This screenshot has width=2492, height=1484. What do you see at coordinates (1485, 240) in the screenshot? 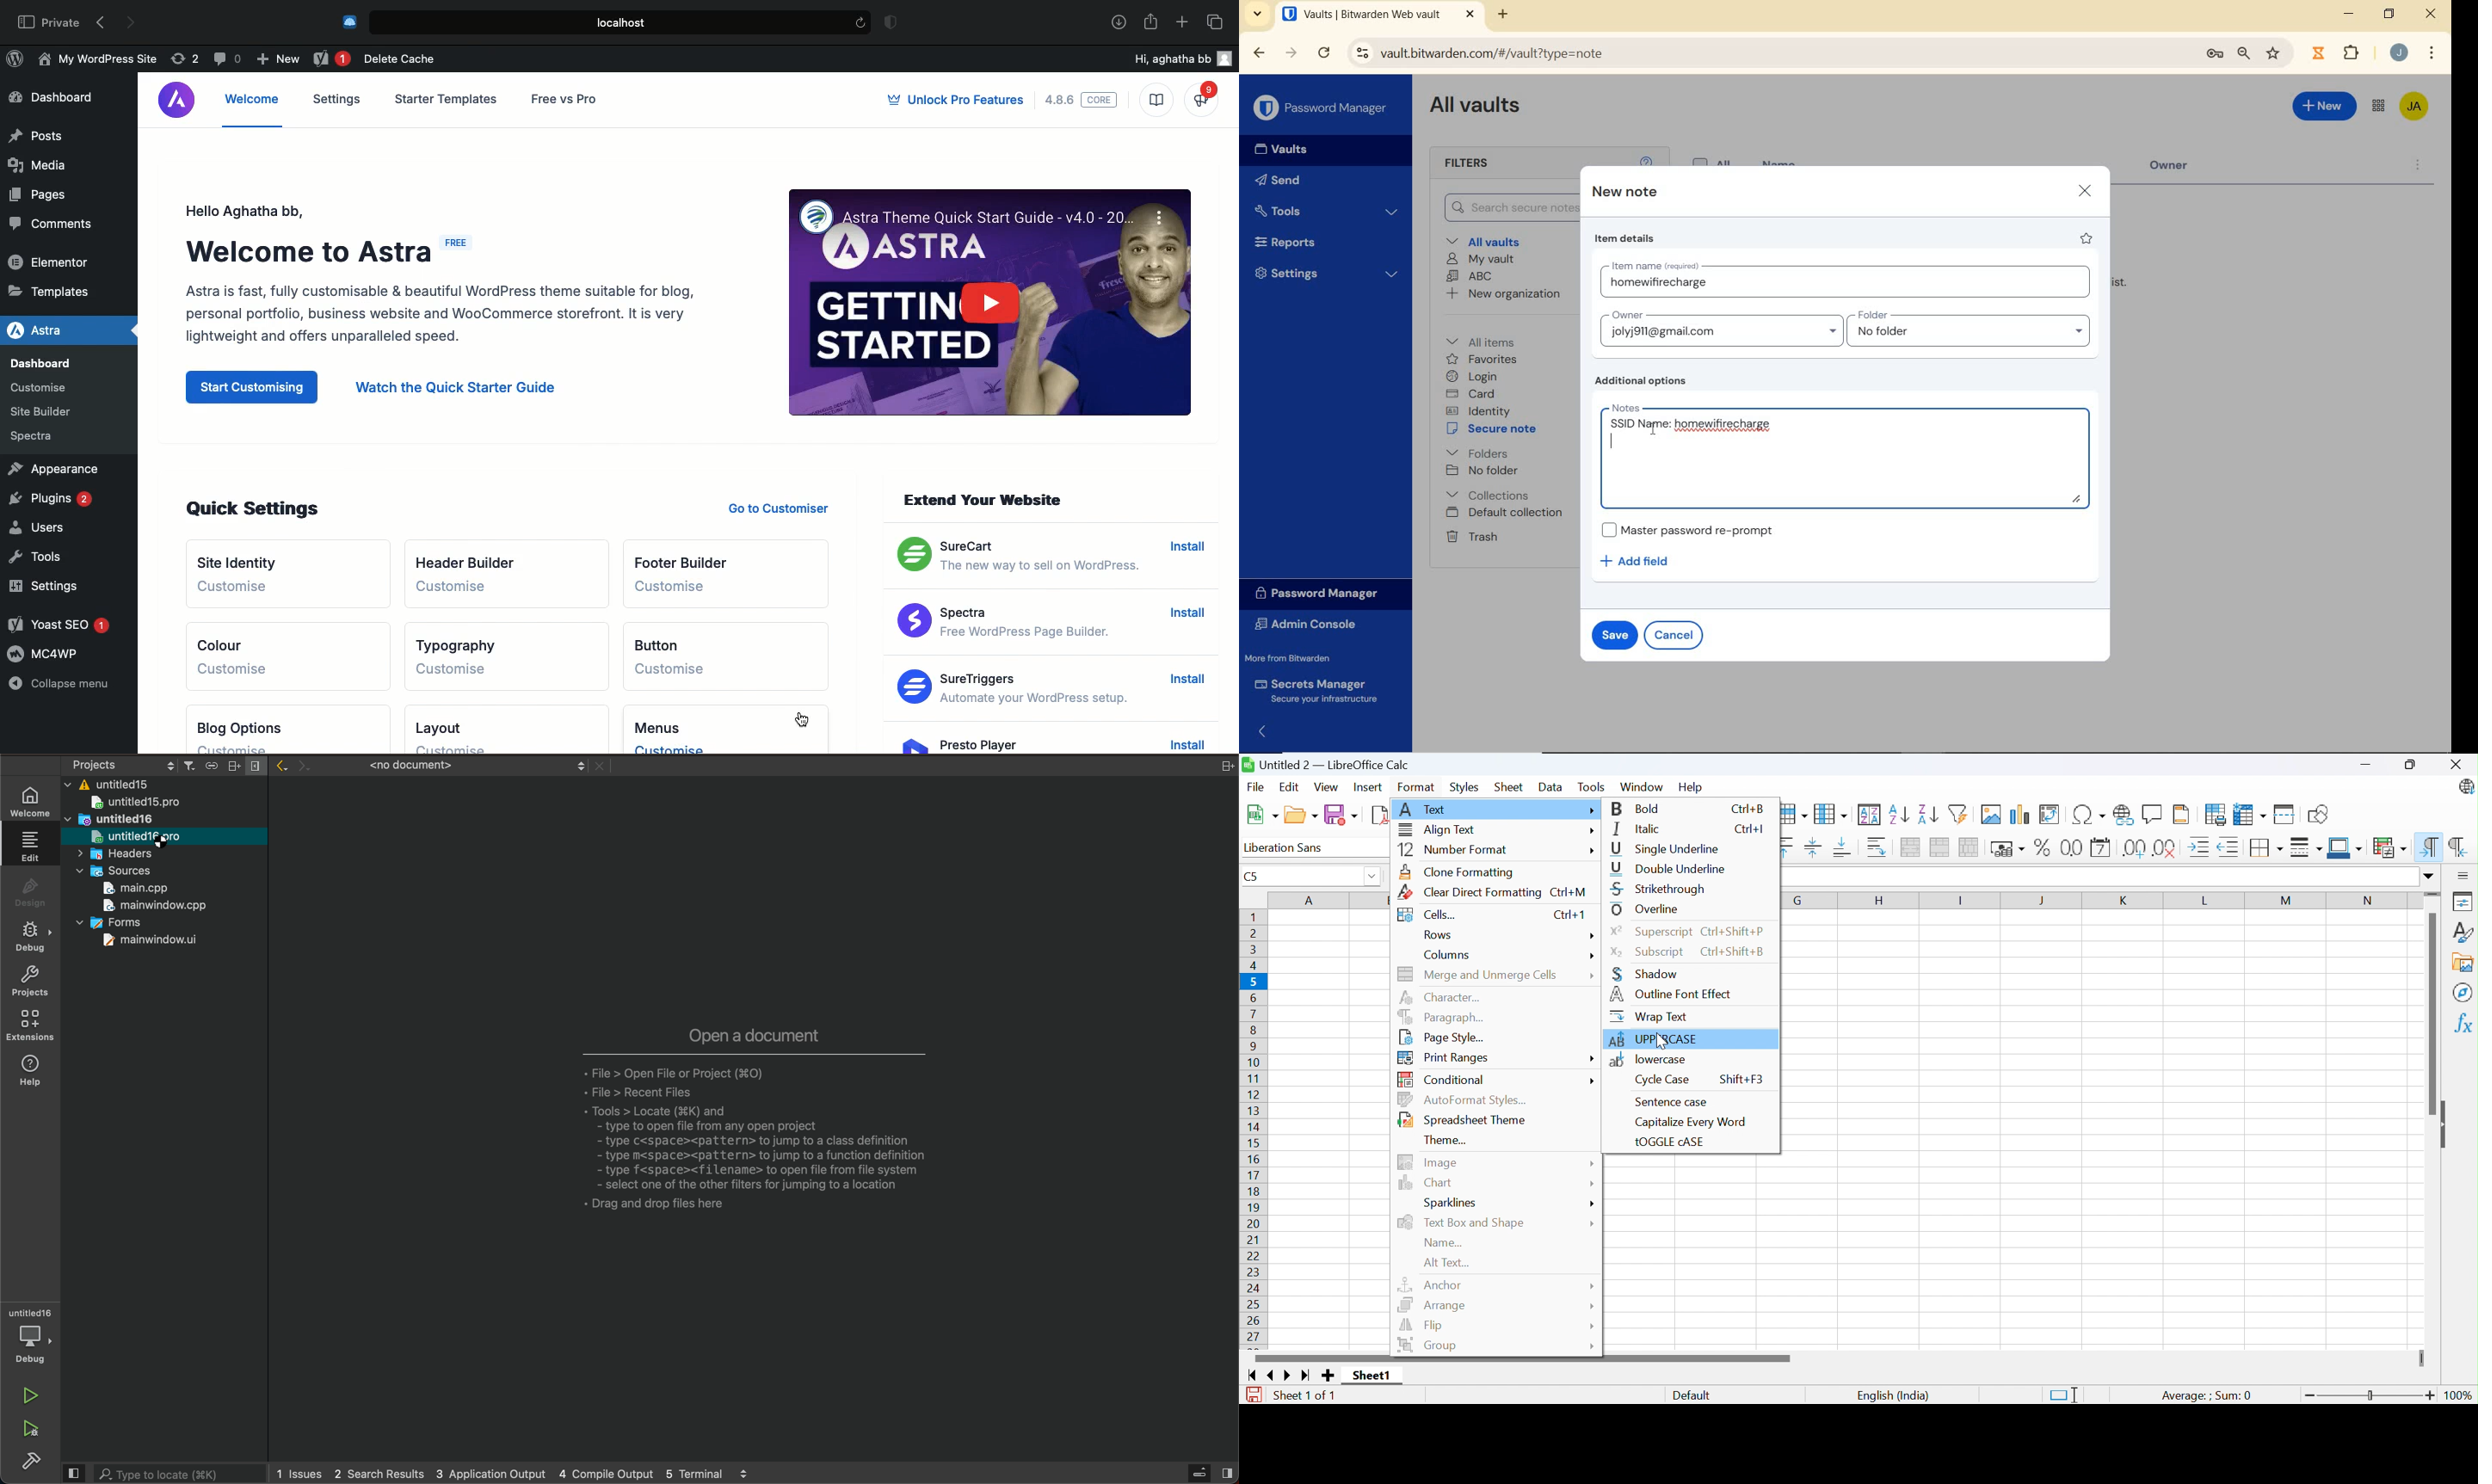
I see `All vaults` at bounding box center [1485, 240].